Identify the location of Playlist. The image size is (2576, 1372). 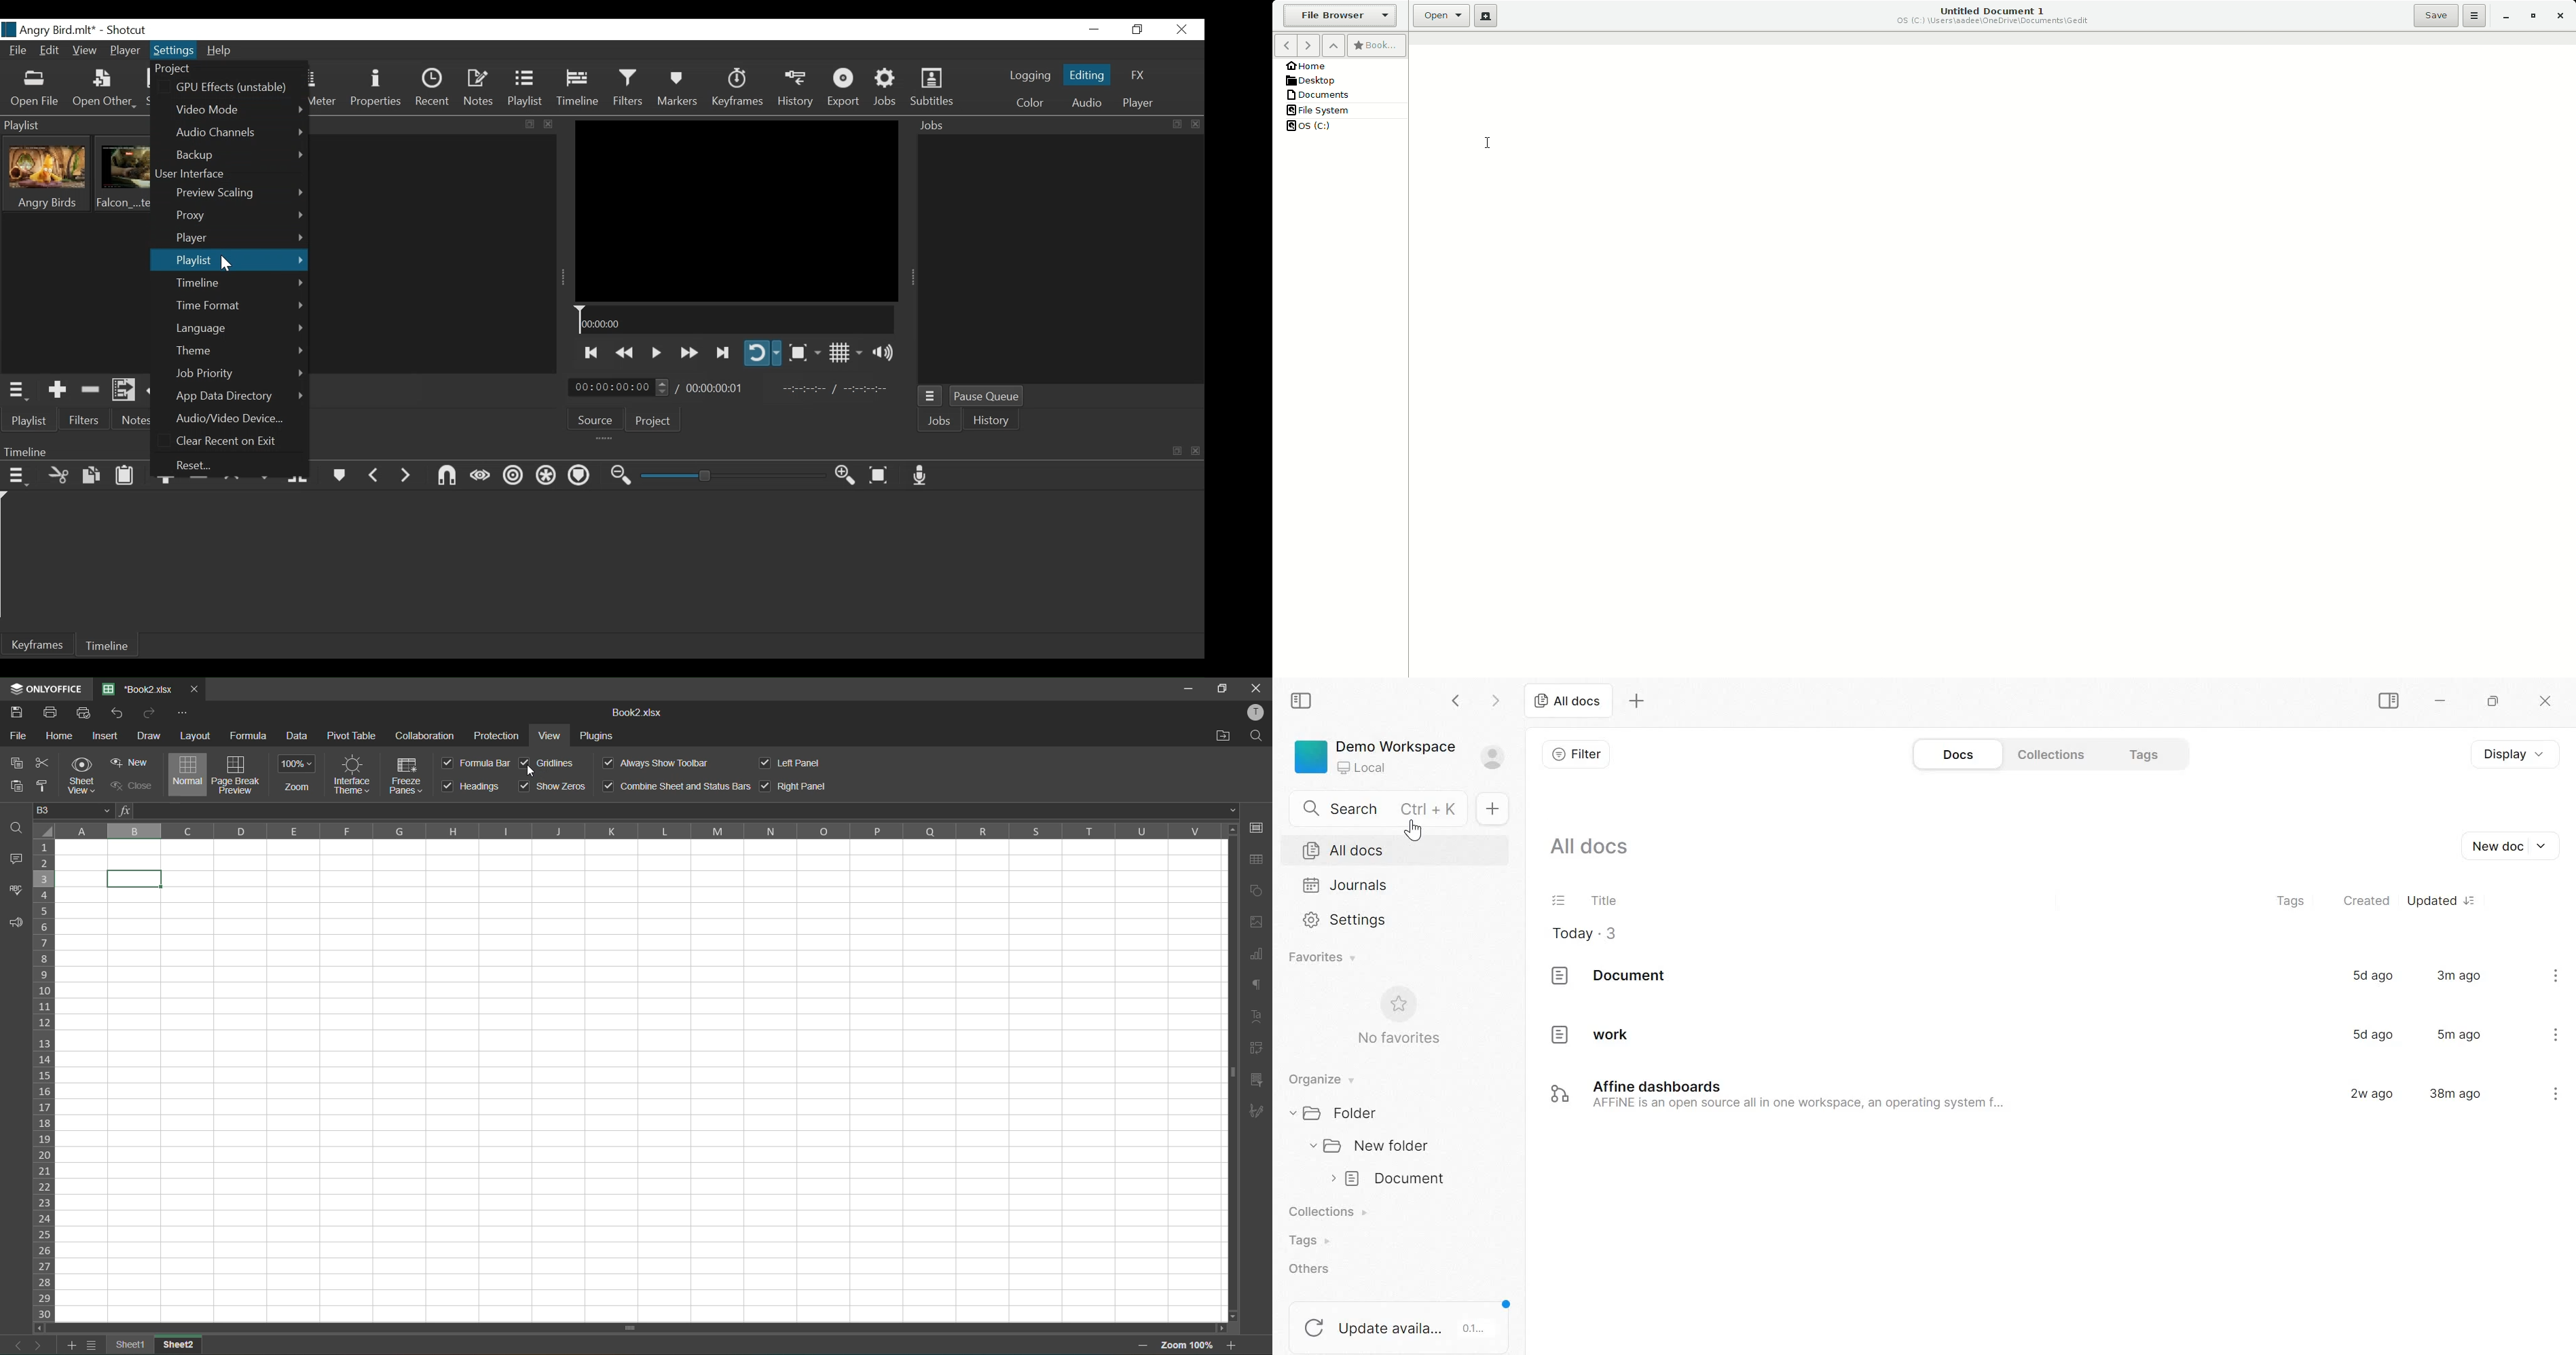
(31, 422).